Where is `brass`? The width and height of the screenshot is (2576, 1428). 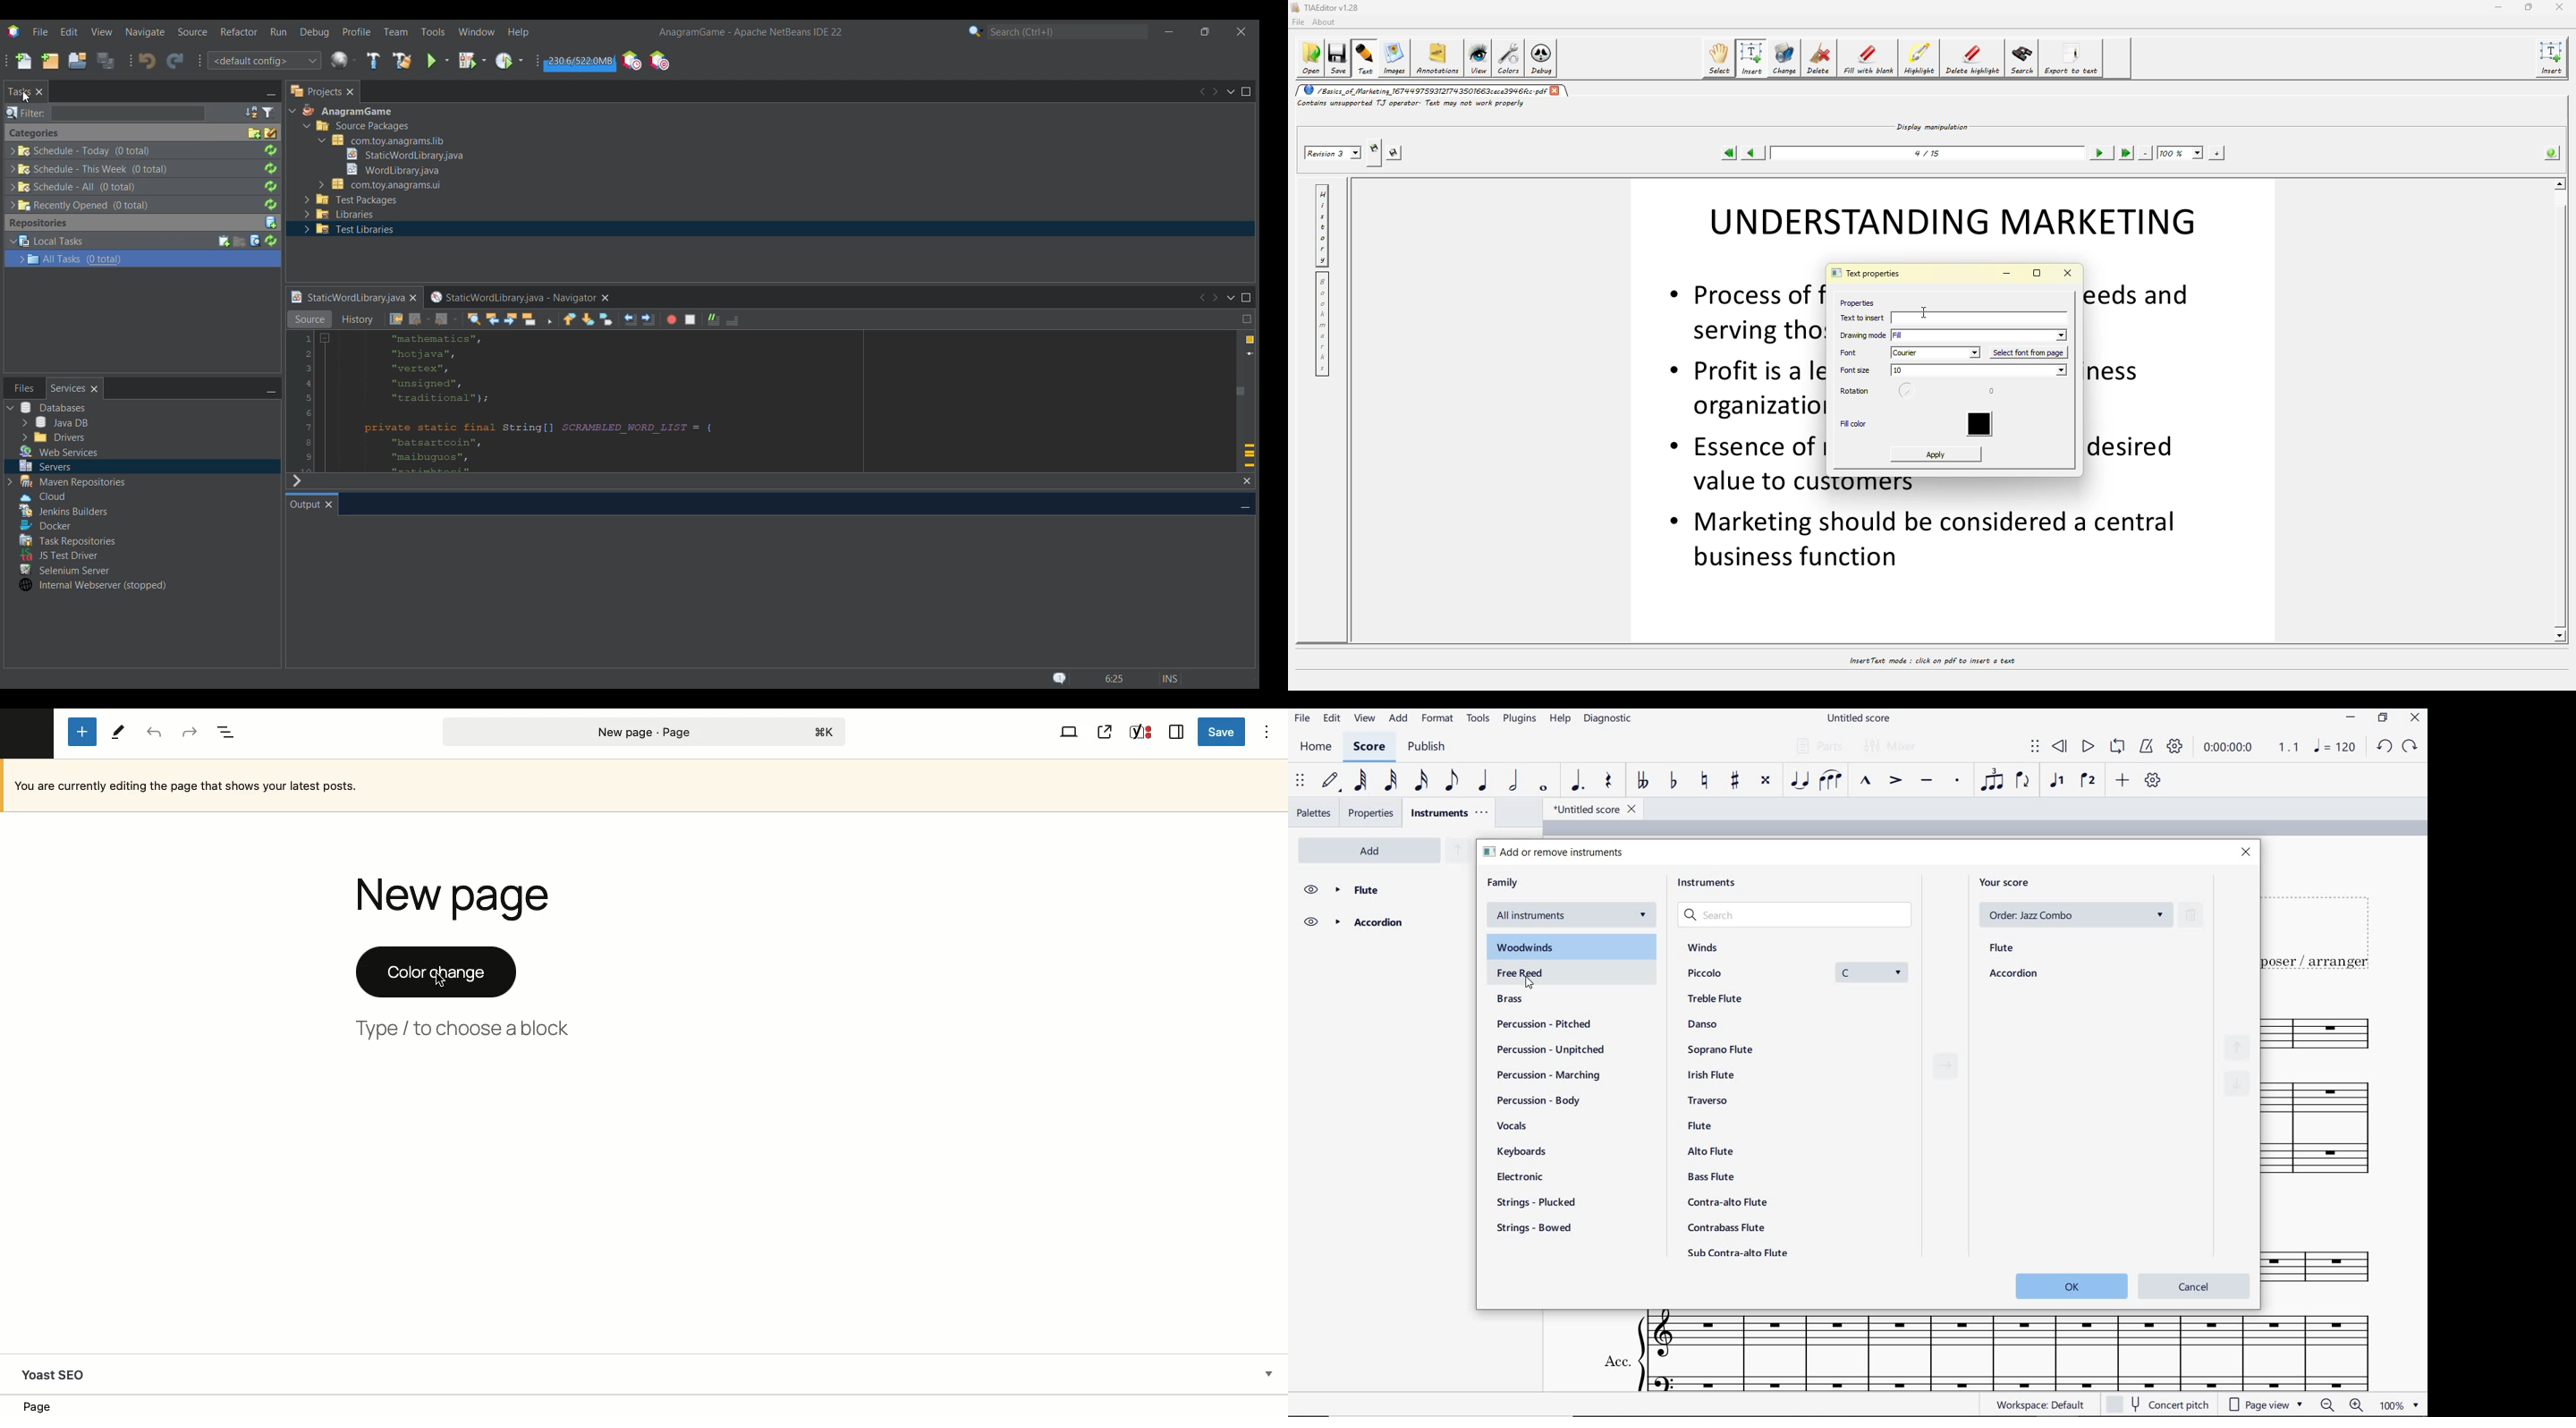 brass is located at coordinates (1509, 1001).